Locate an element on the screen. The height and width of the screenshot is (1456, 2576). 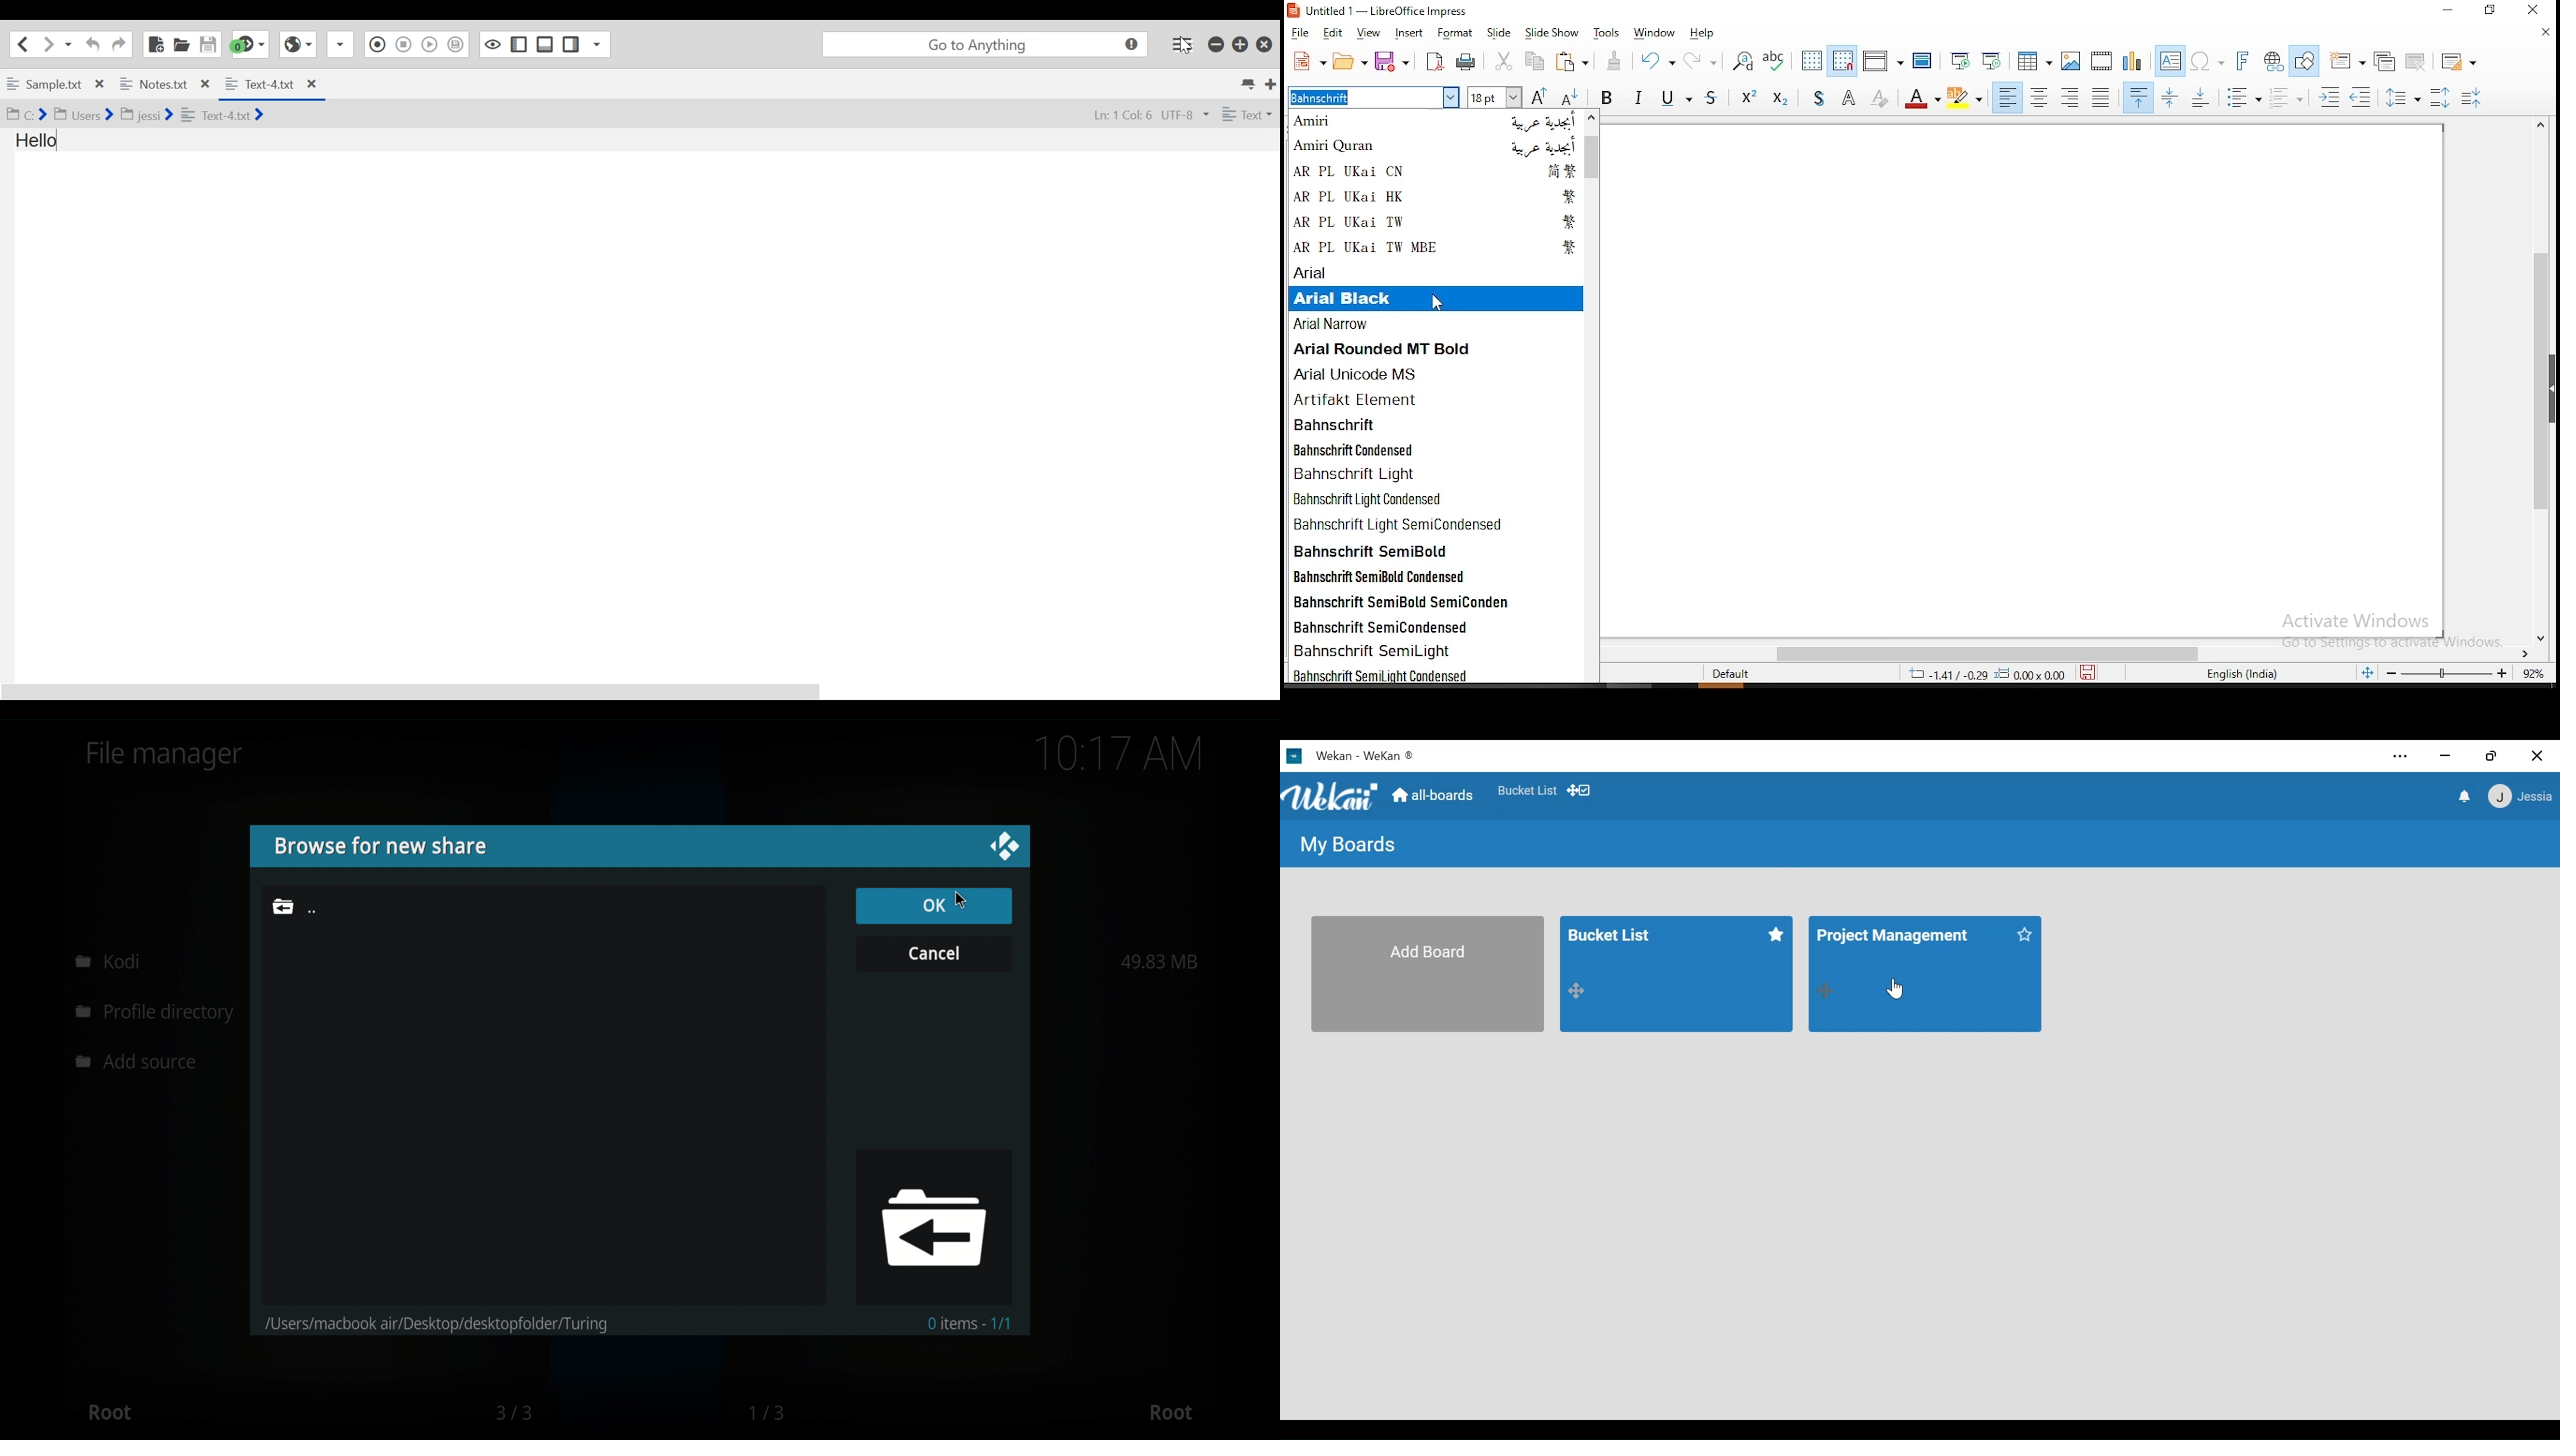
Jump to the next syntax checking result is located at coordinates (249, 44).